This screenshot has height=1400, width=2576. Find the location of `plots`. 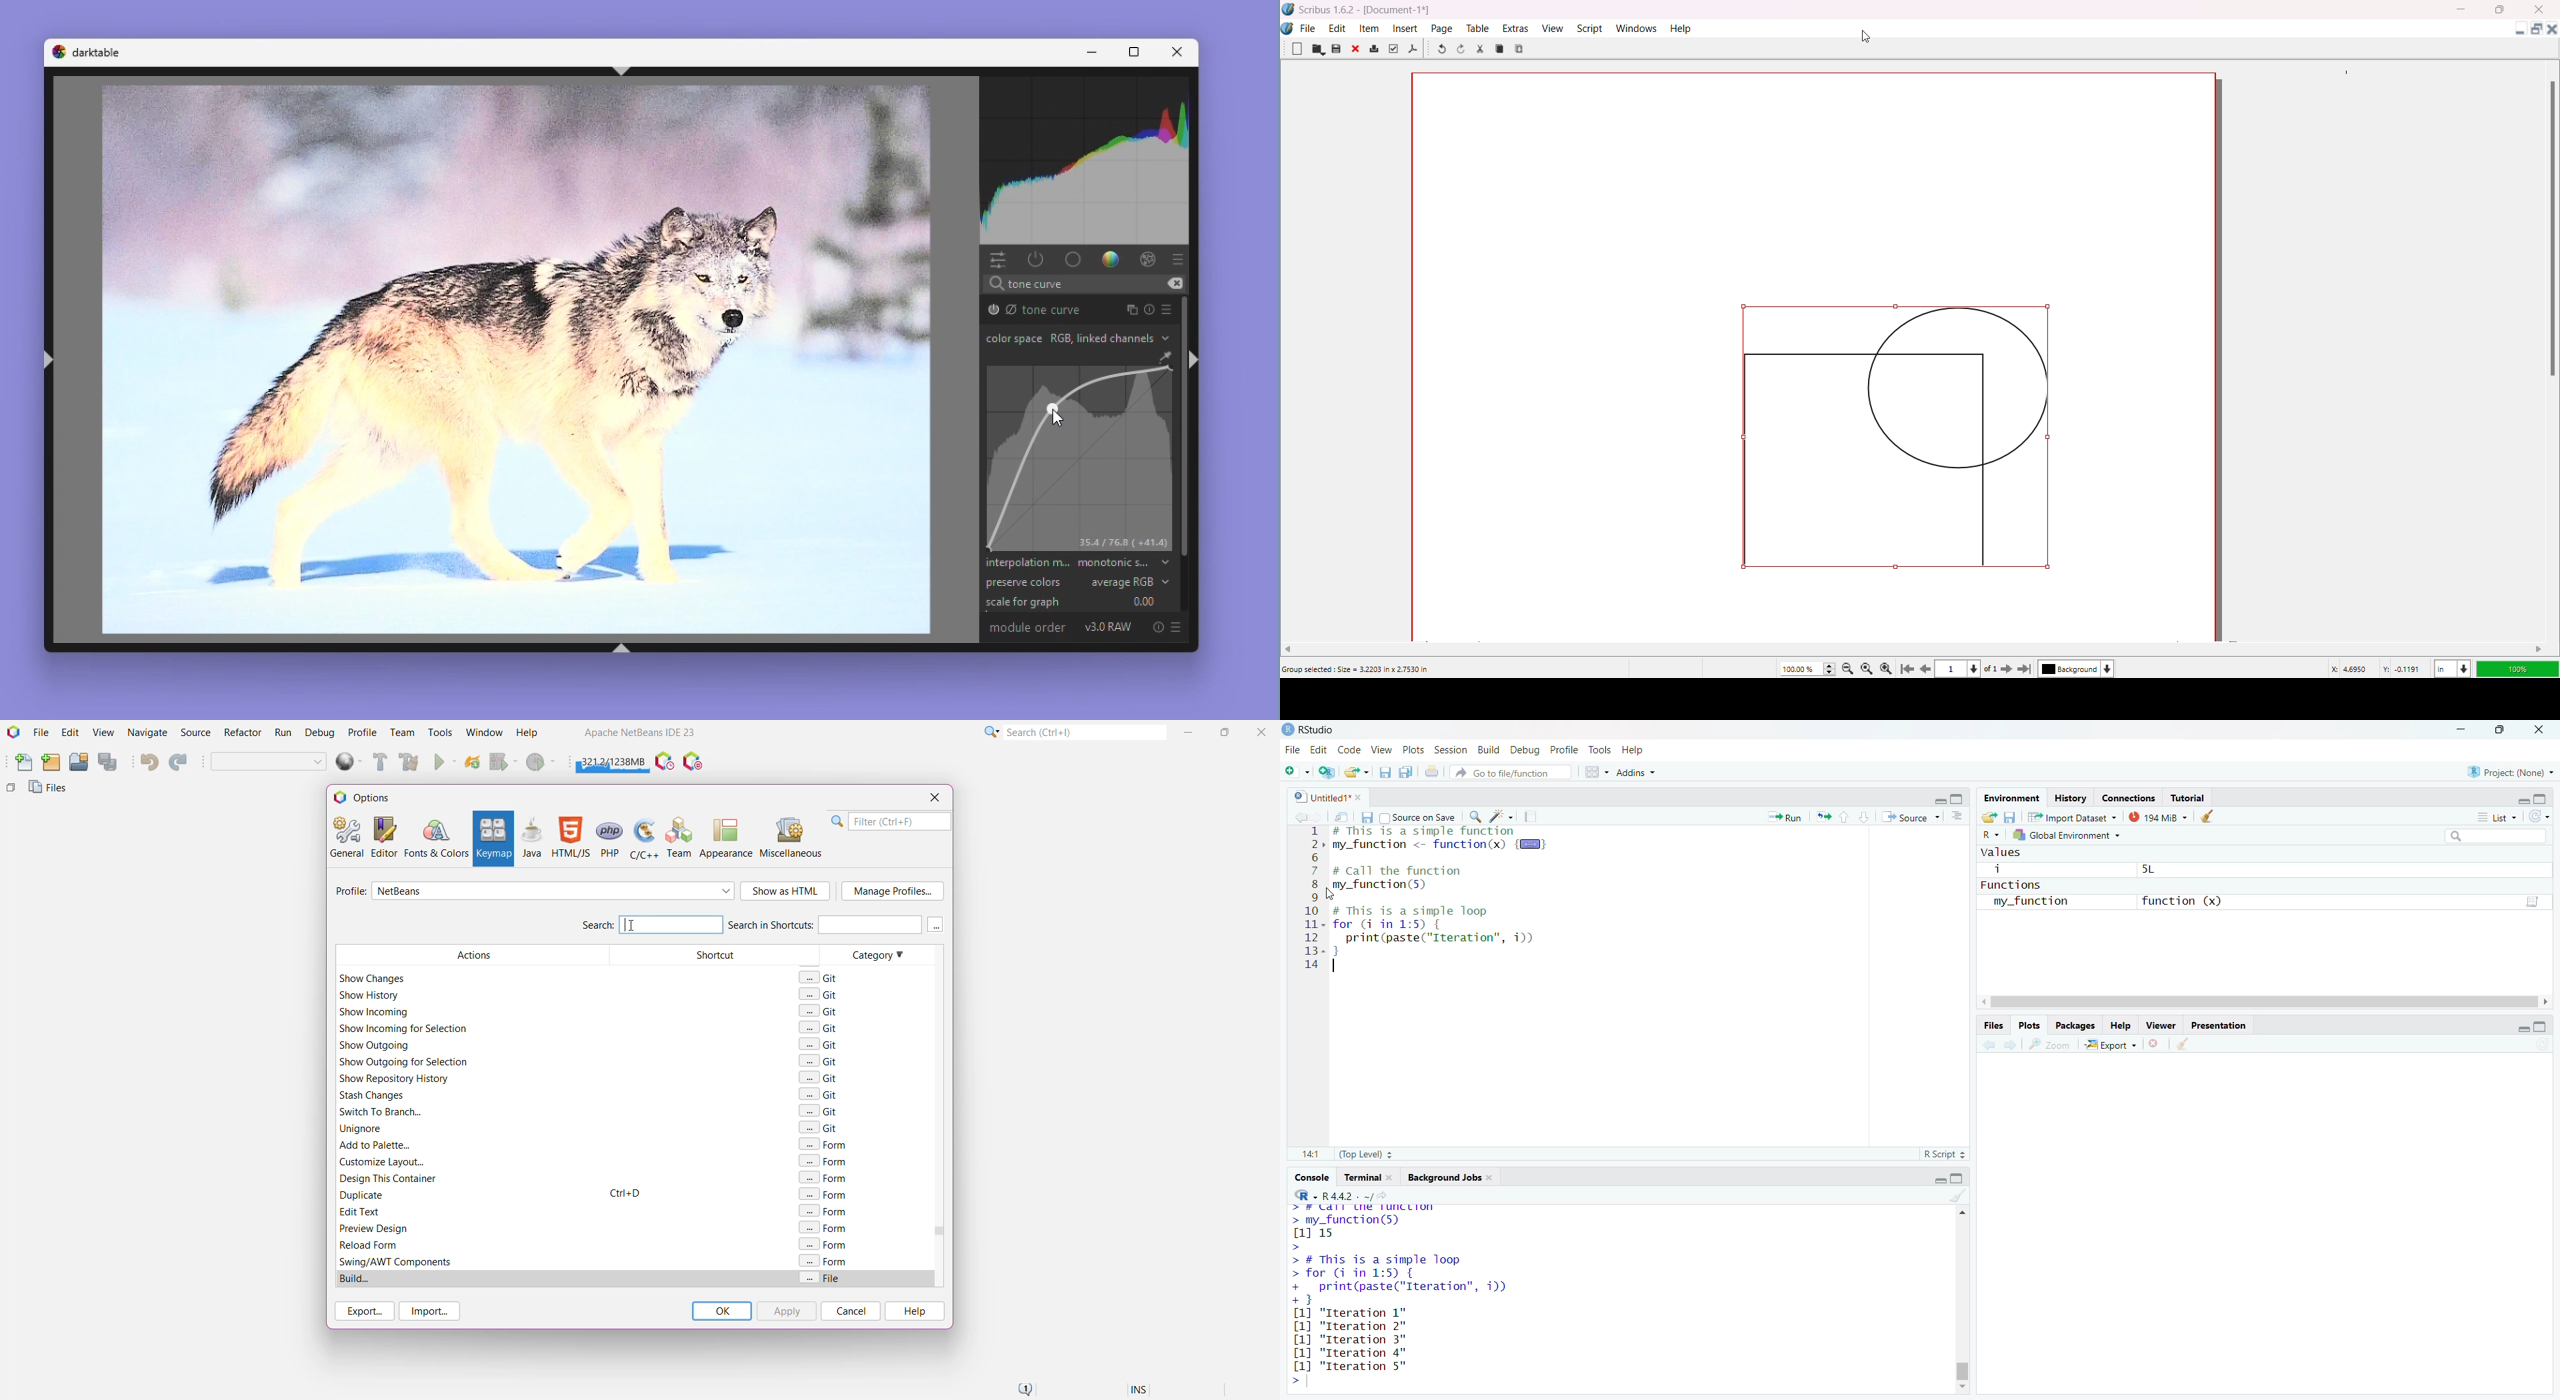

plots is located at coordinates (1412, 749).